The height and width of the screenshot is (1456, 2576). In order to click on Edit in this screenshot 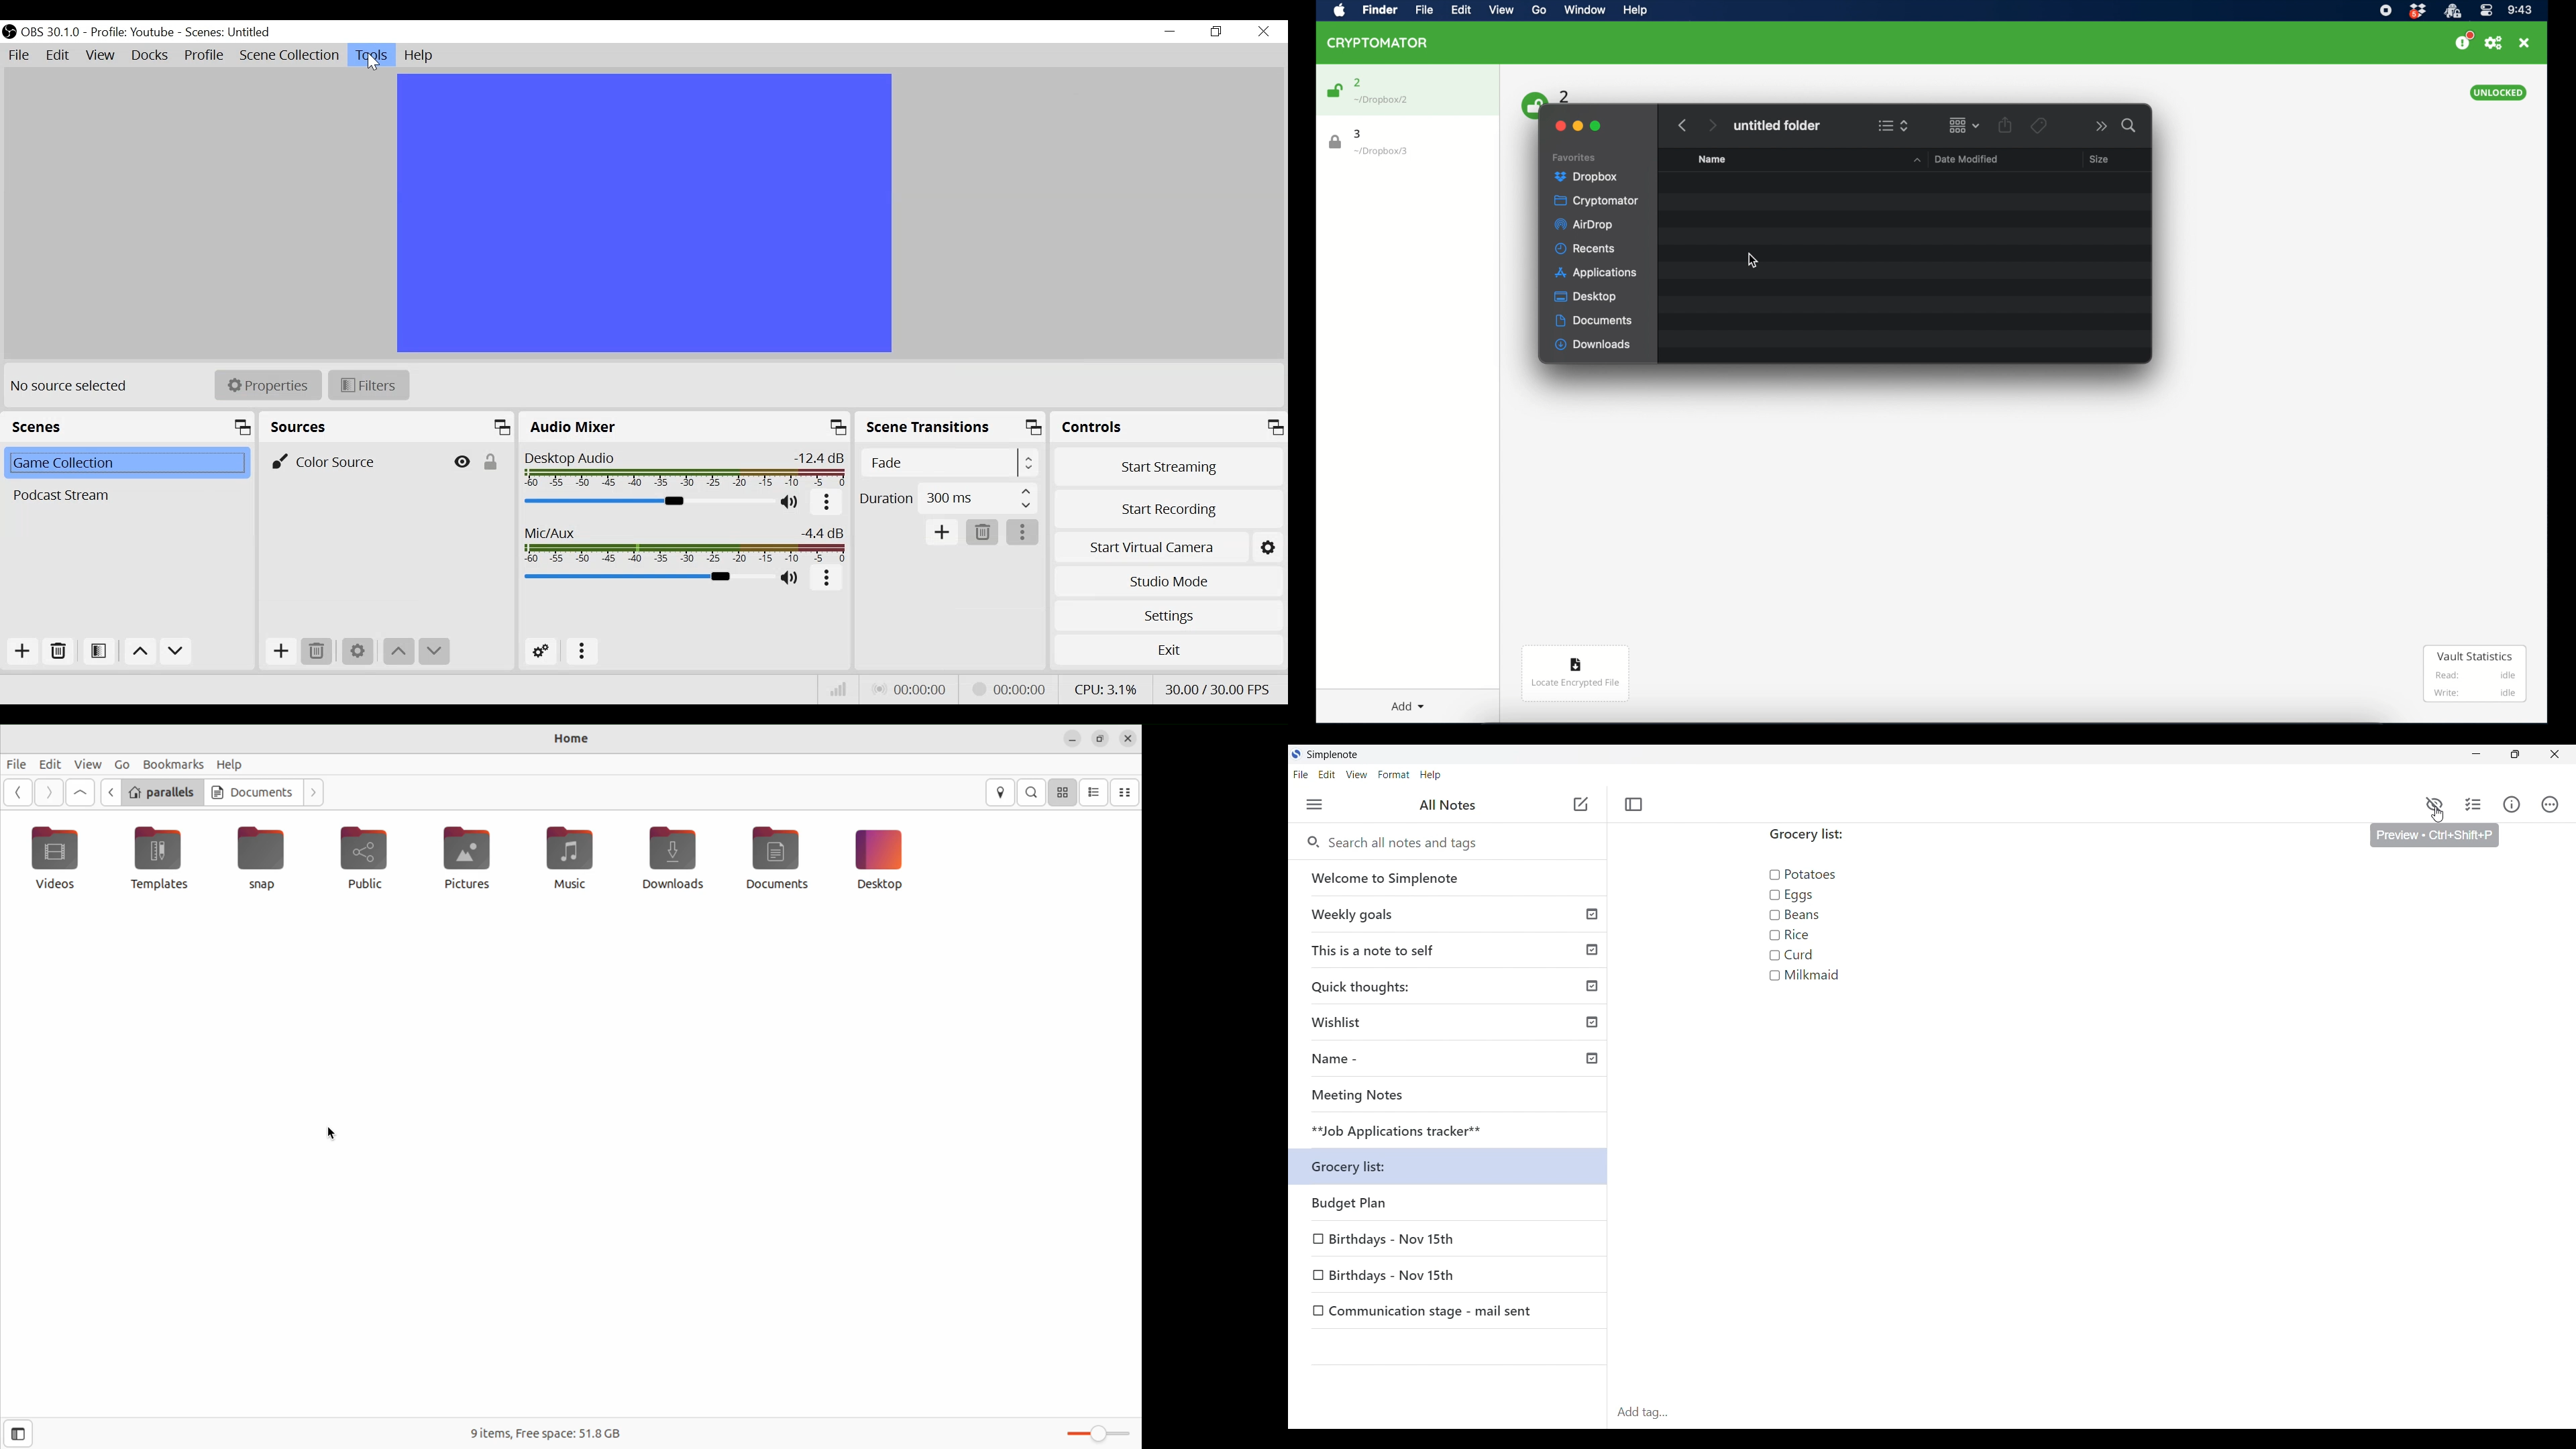, I will do `click(1327, 775)`.